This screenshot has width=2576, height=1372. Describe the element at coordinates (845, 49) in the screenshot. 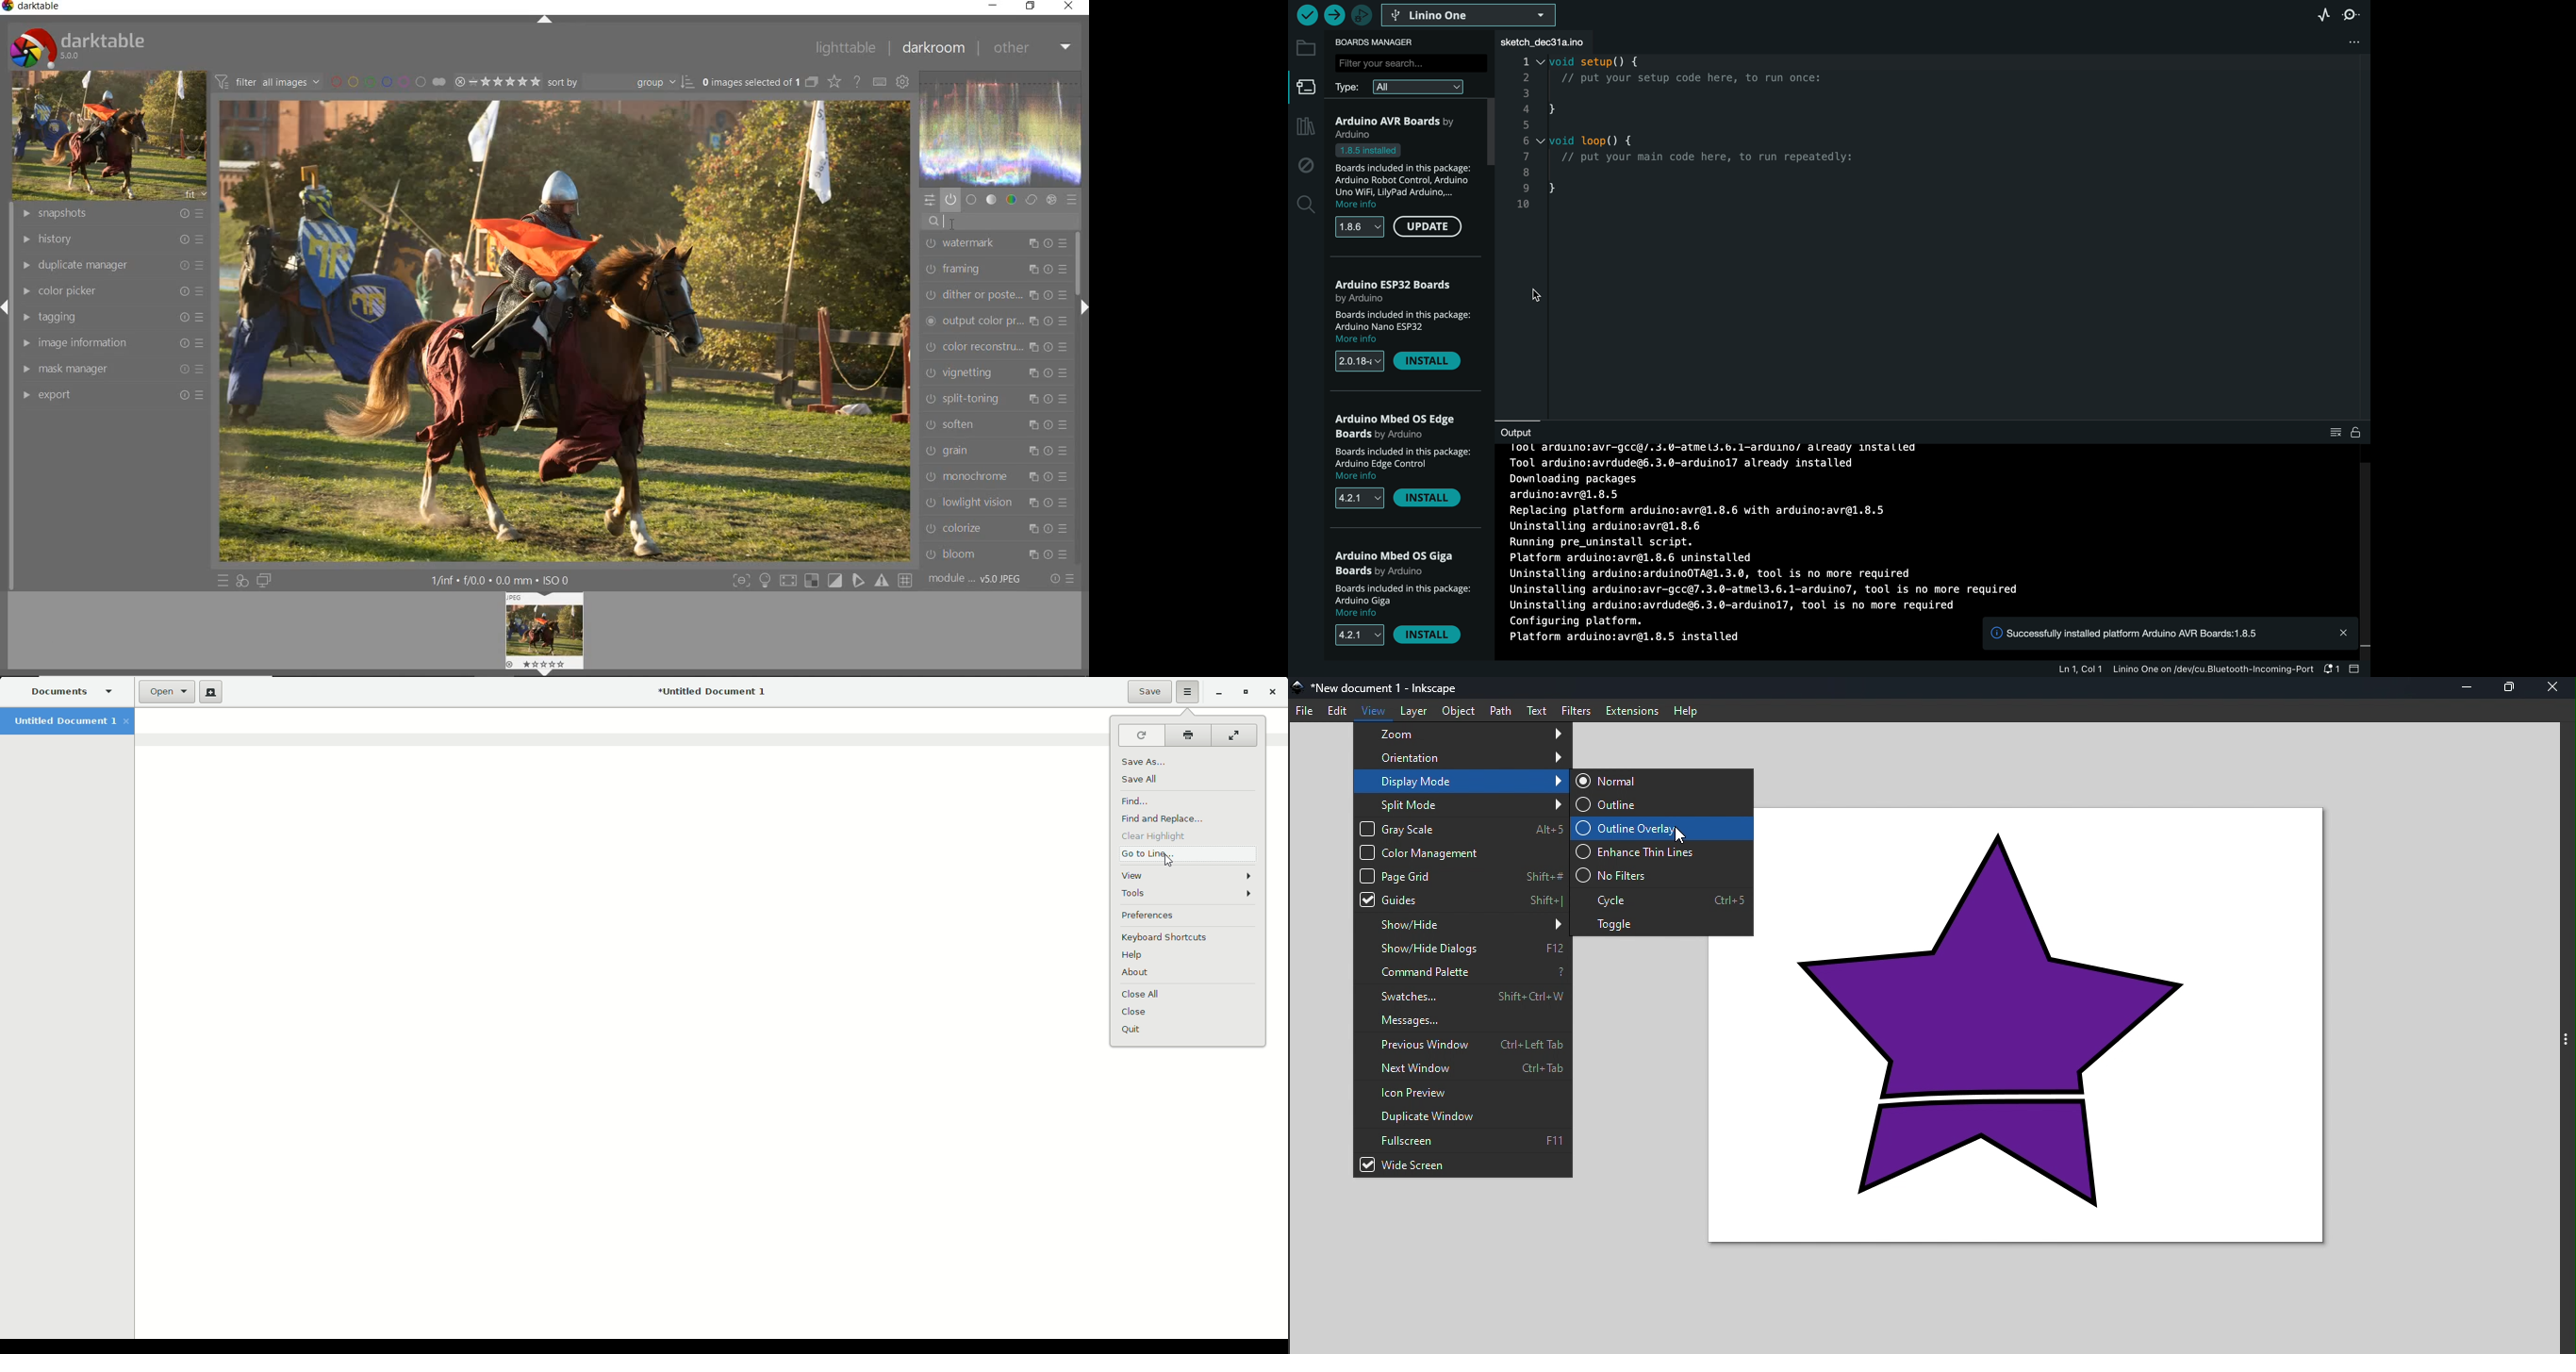

I see `lighttable` at that location.